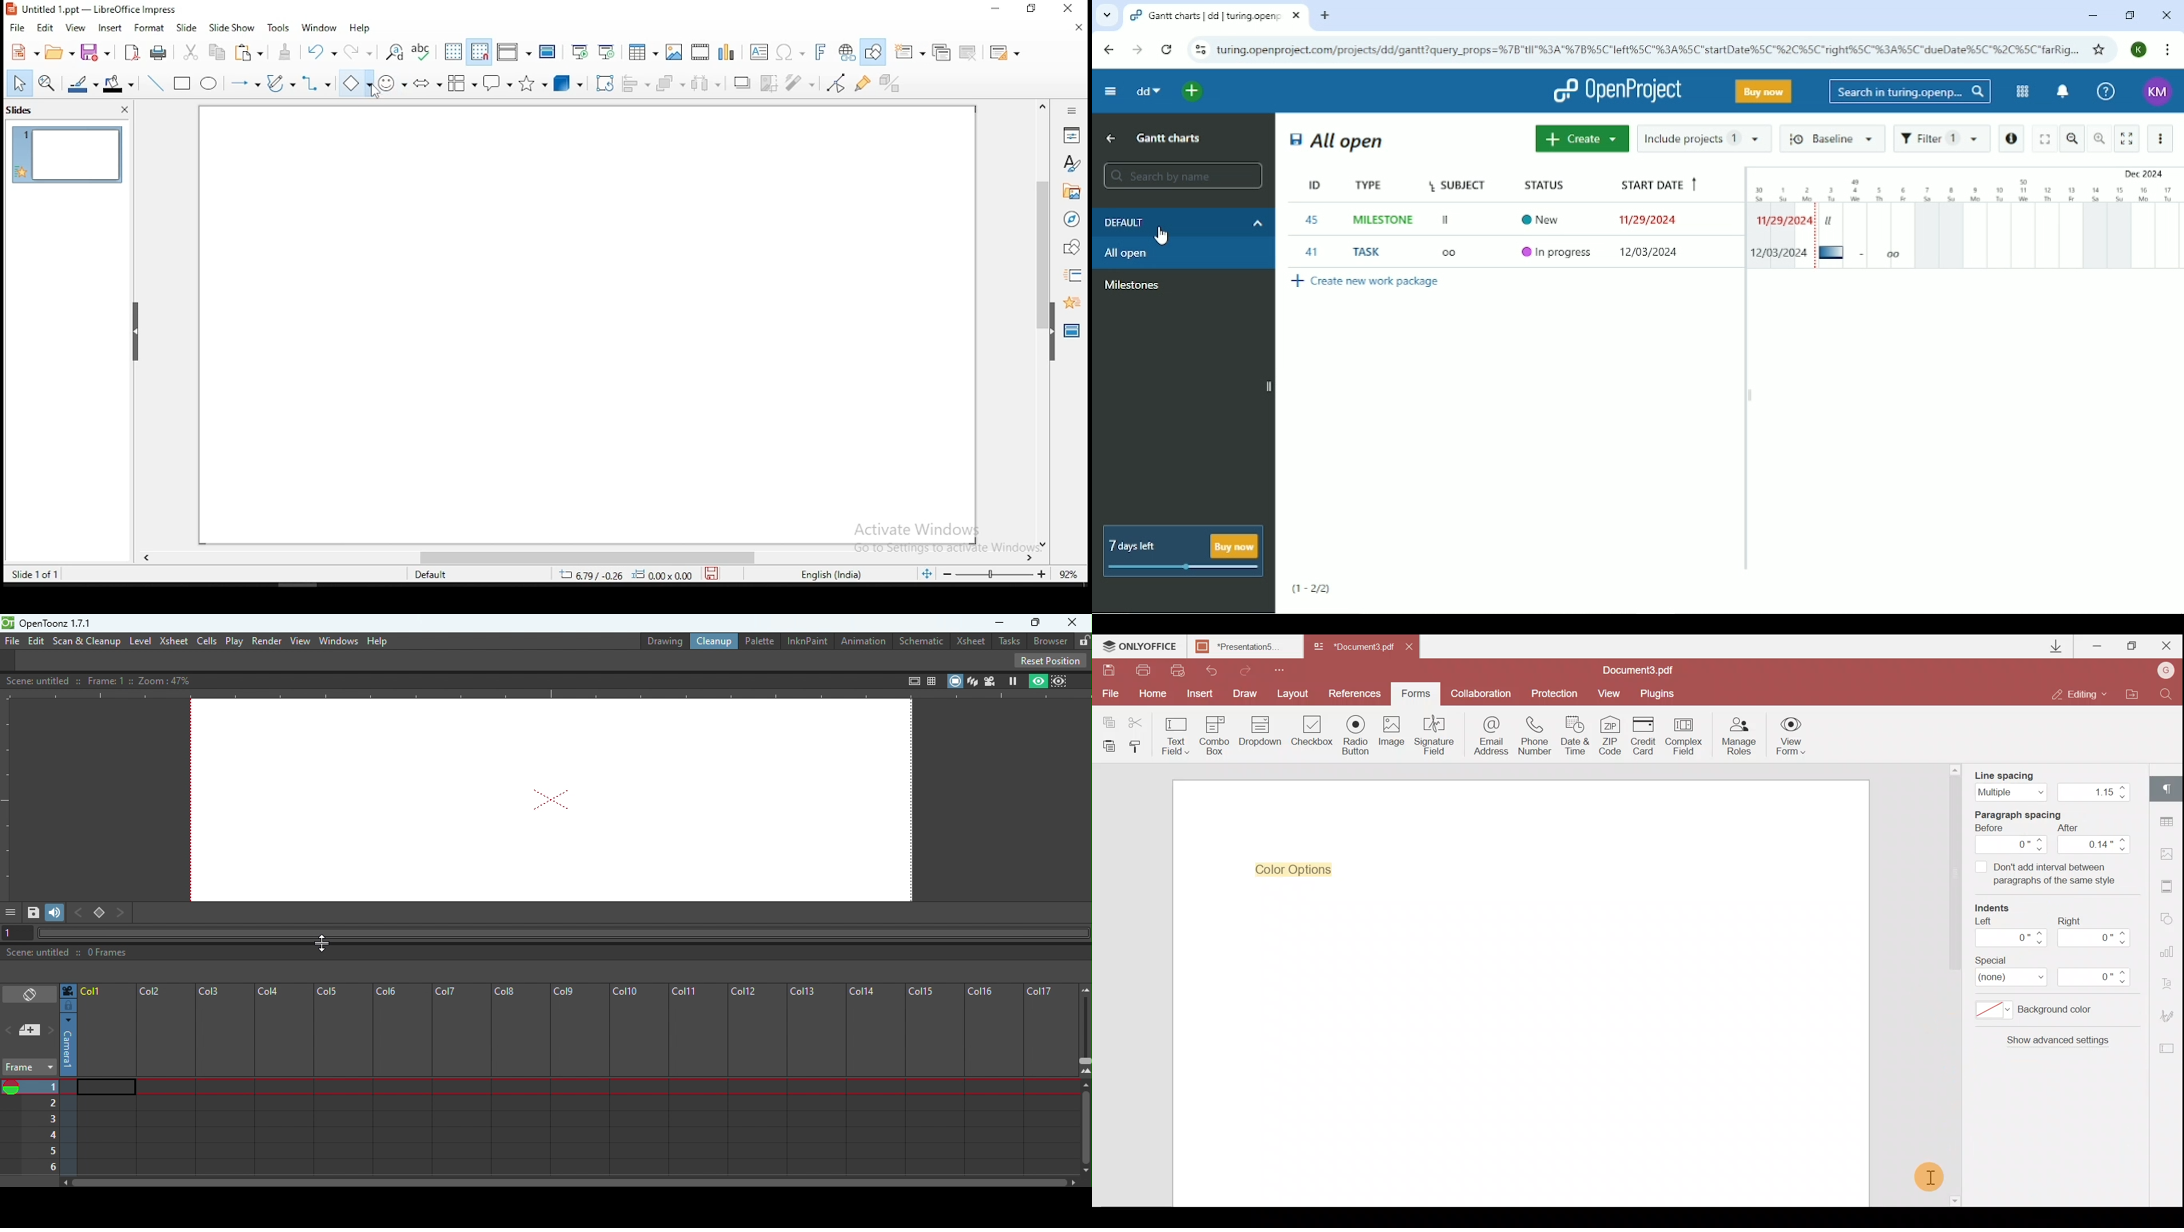 The width and height of the screenshot is (2184, 1232). I want to click on Print file, so click(1147, 670).